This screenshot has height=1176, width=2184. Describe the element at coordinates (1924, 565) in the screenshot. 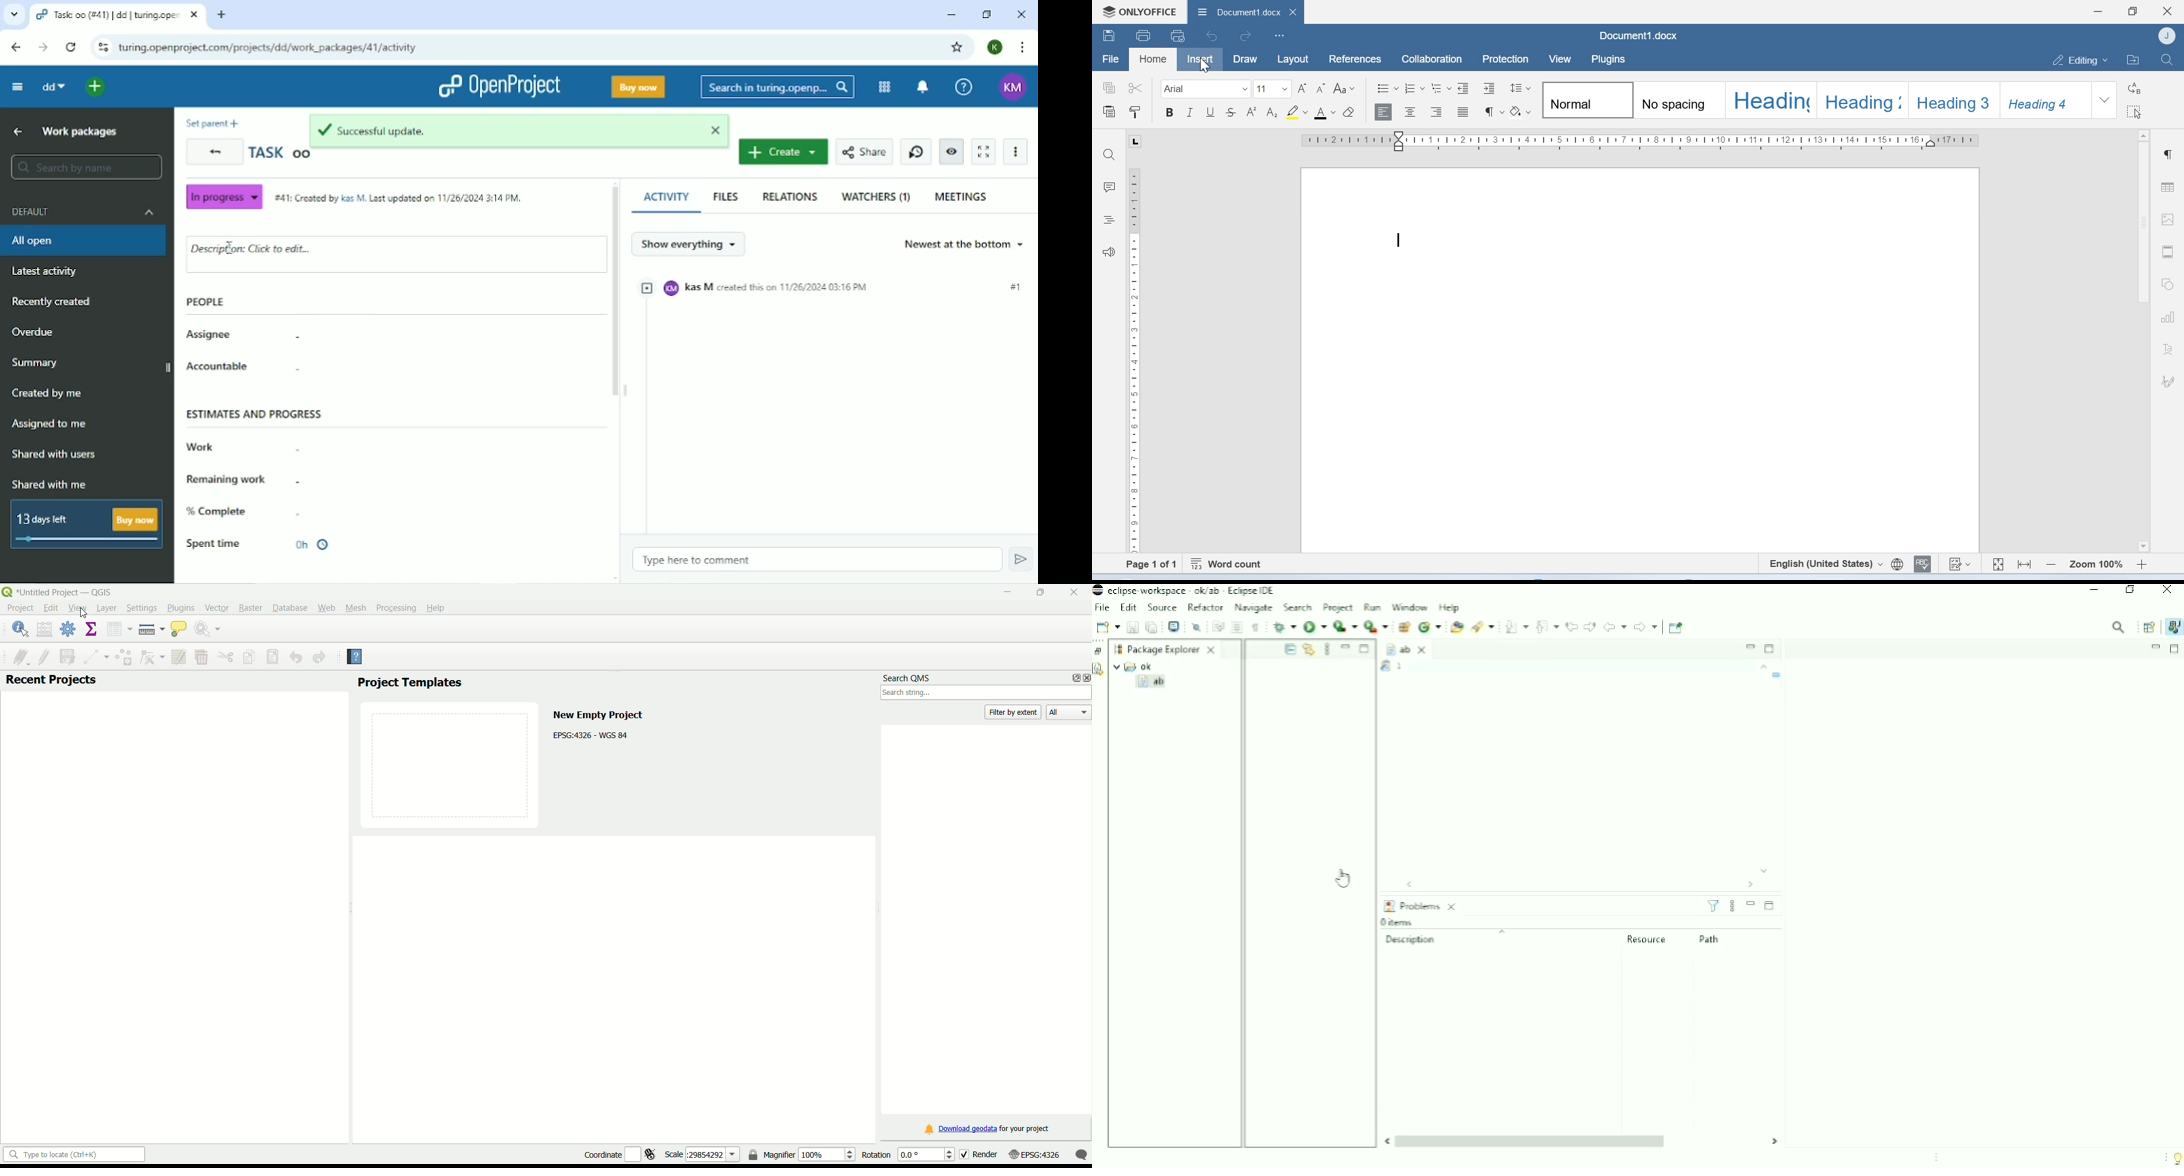

I see `Spell checking` at that location.